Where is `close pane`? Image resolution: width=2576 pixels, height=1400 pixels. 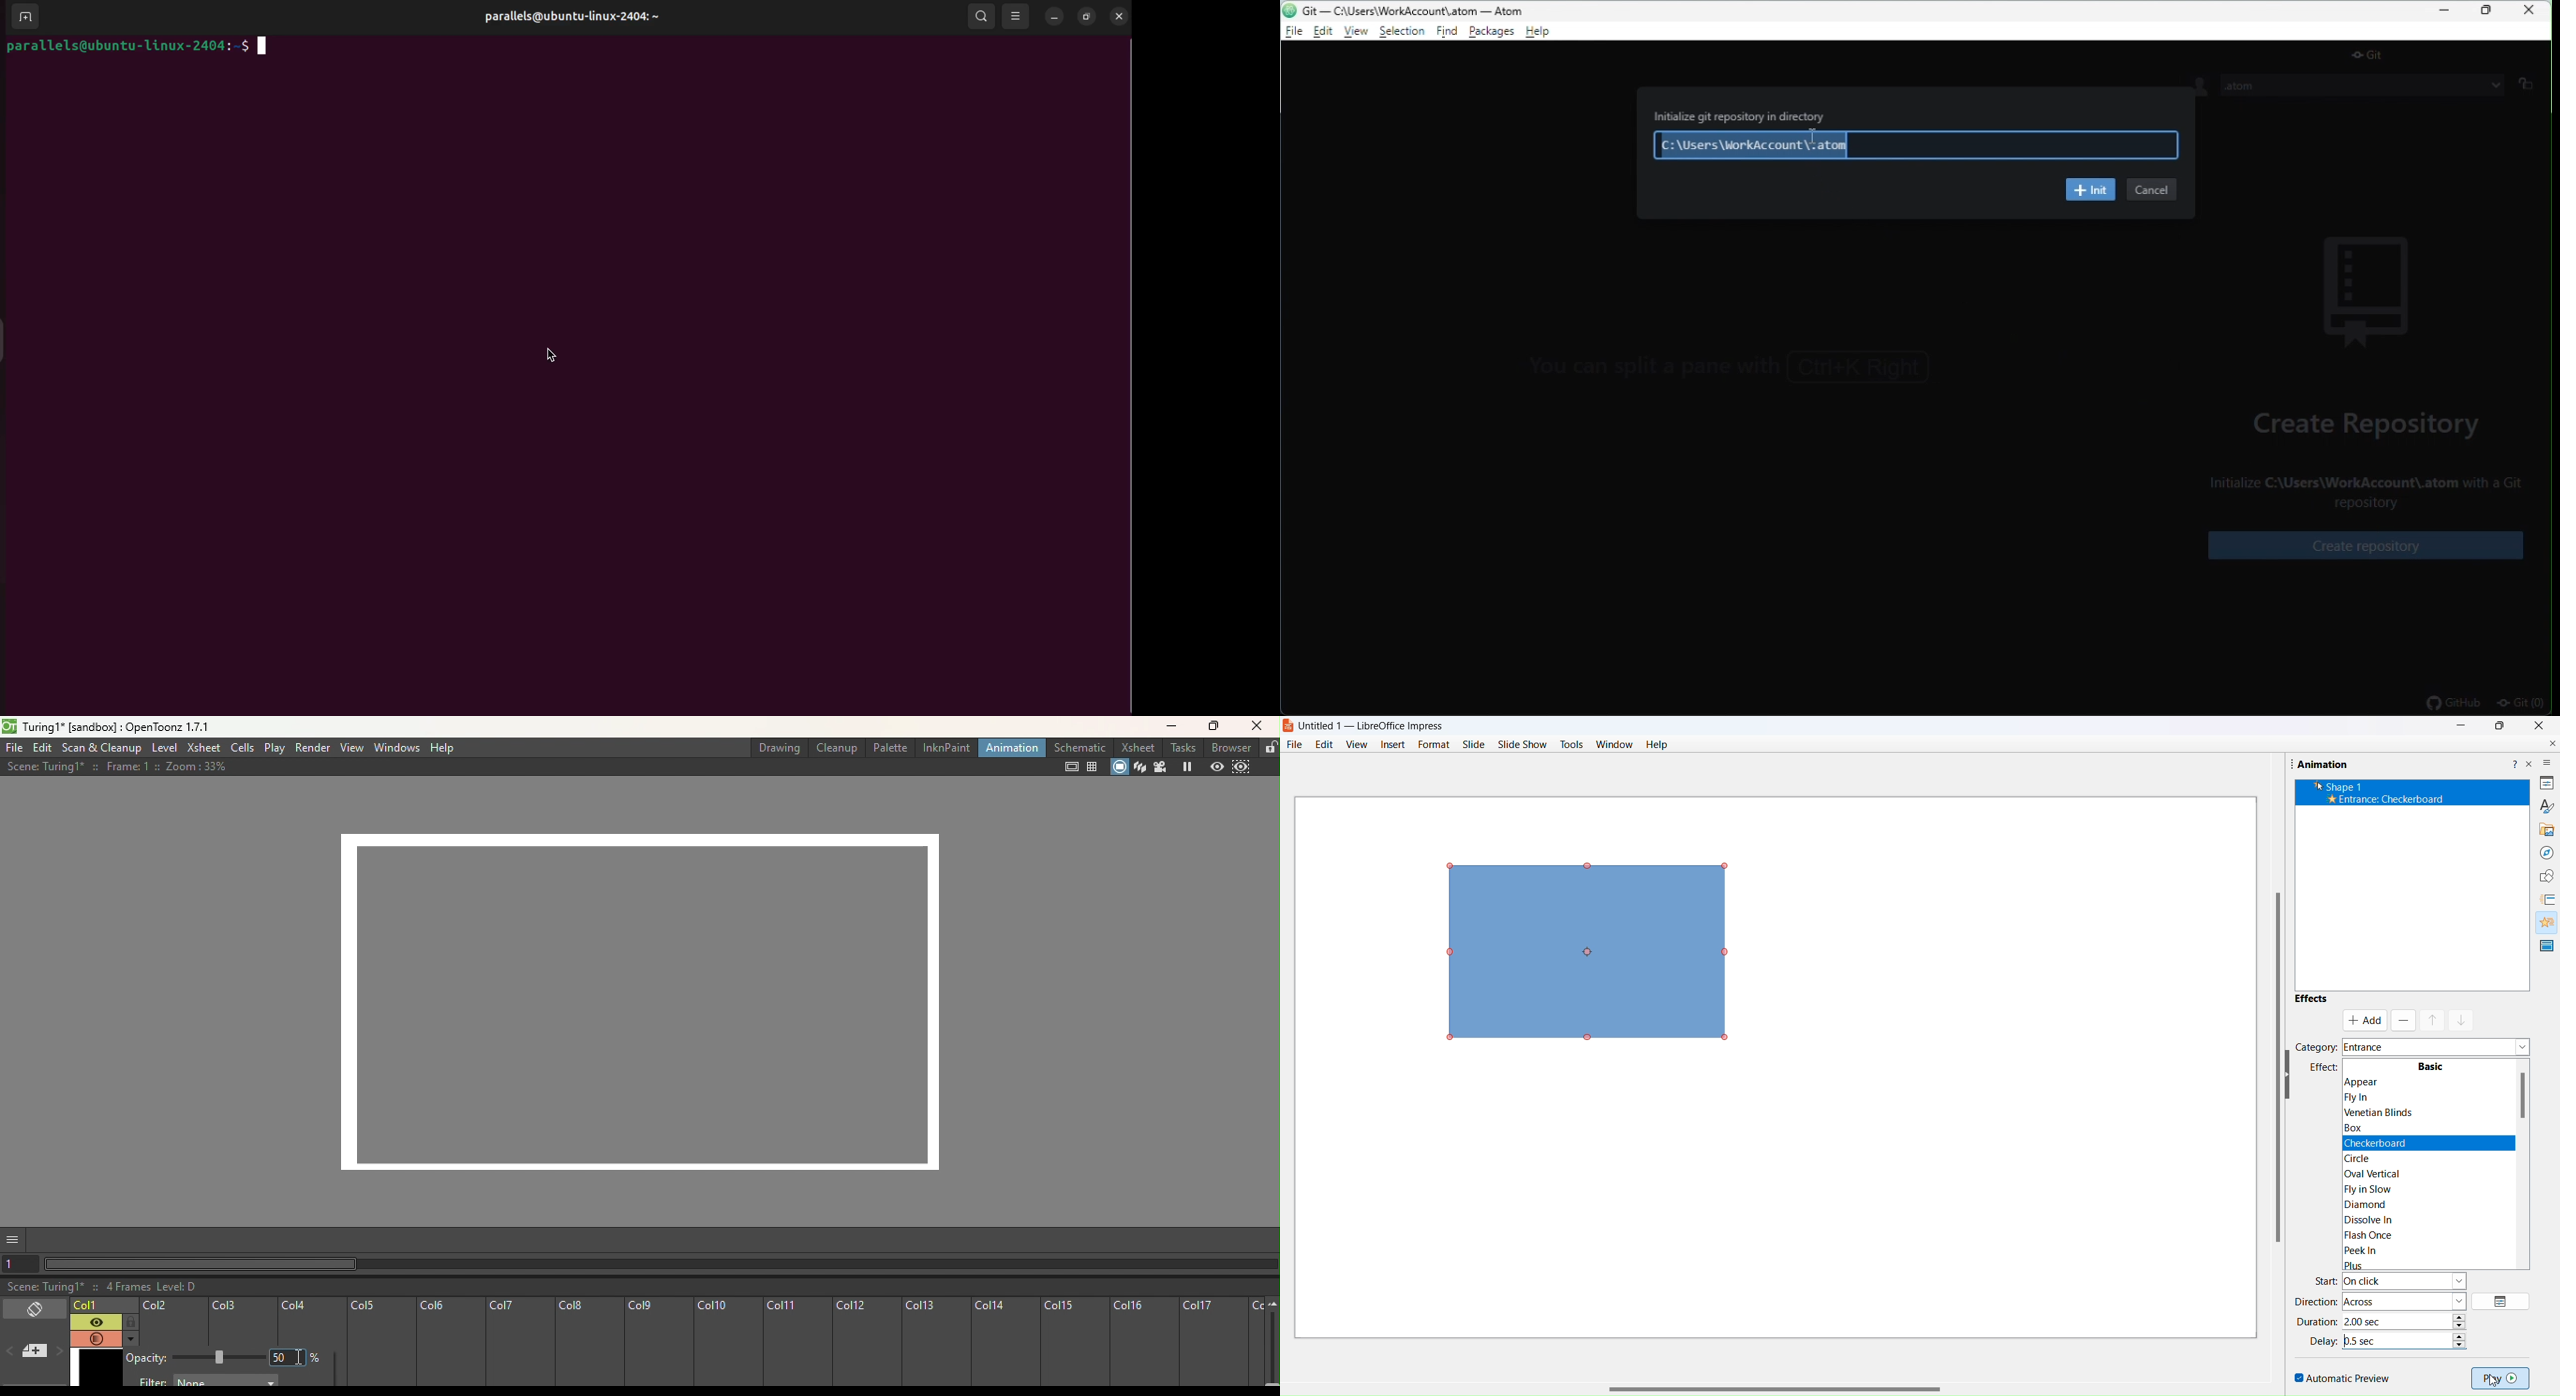
close pane is located at coordinates (2530, 768).